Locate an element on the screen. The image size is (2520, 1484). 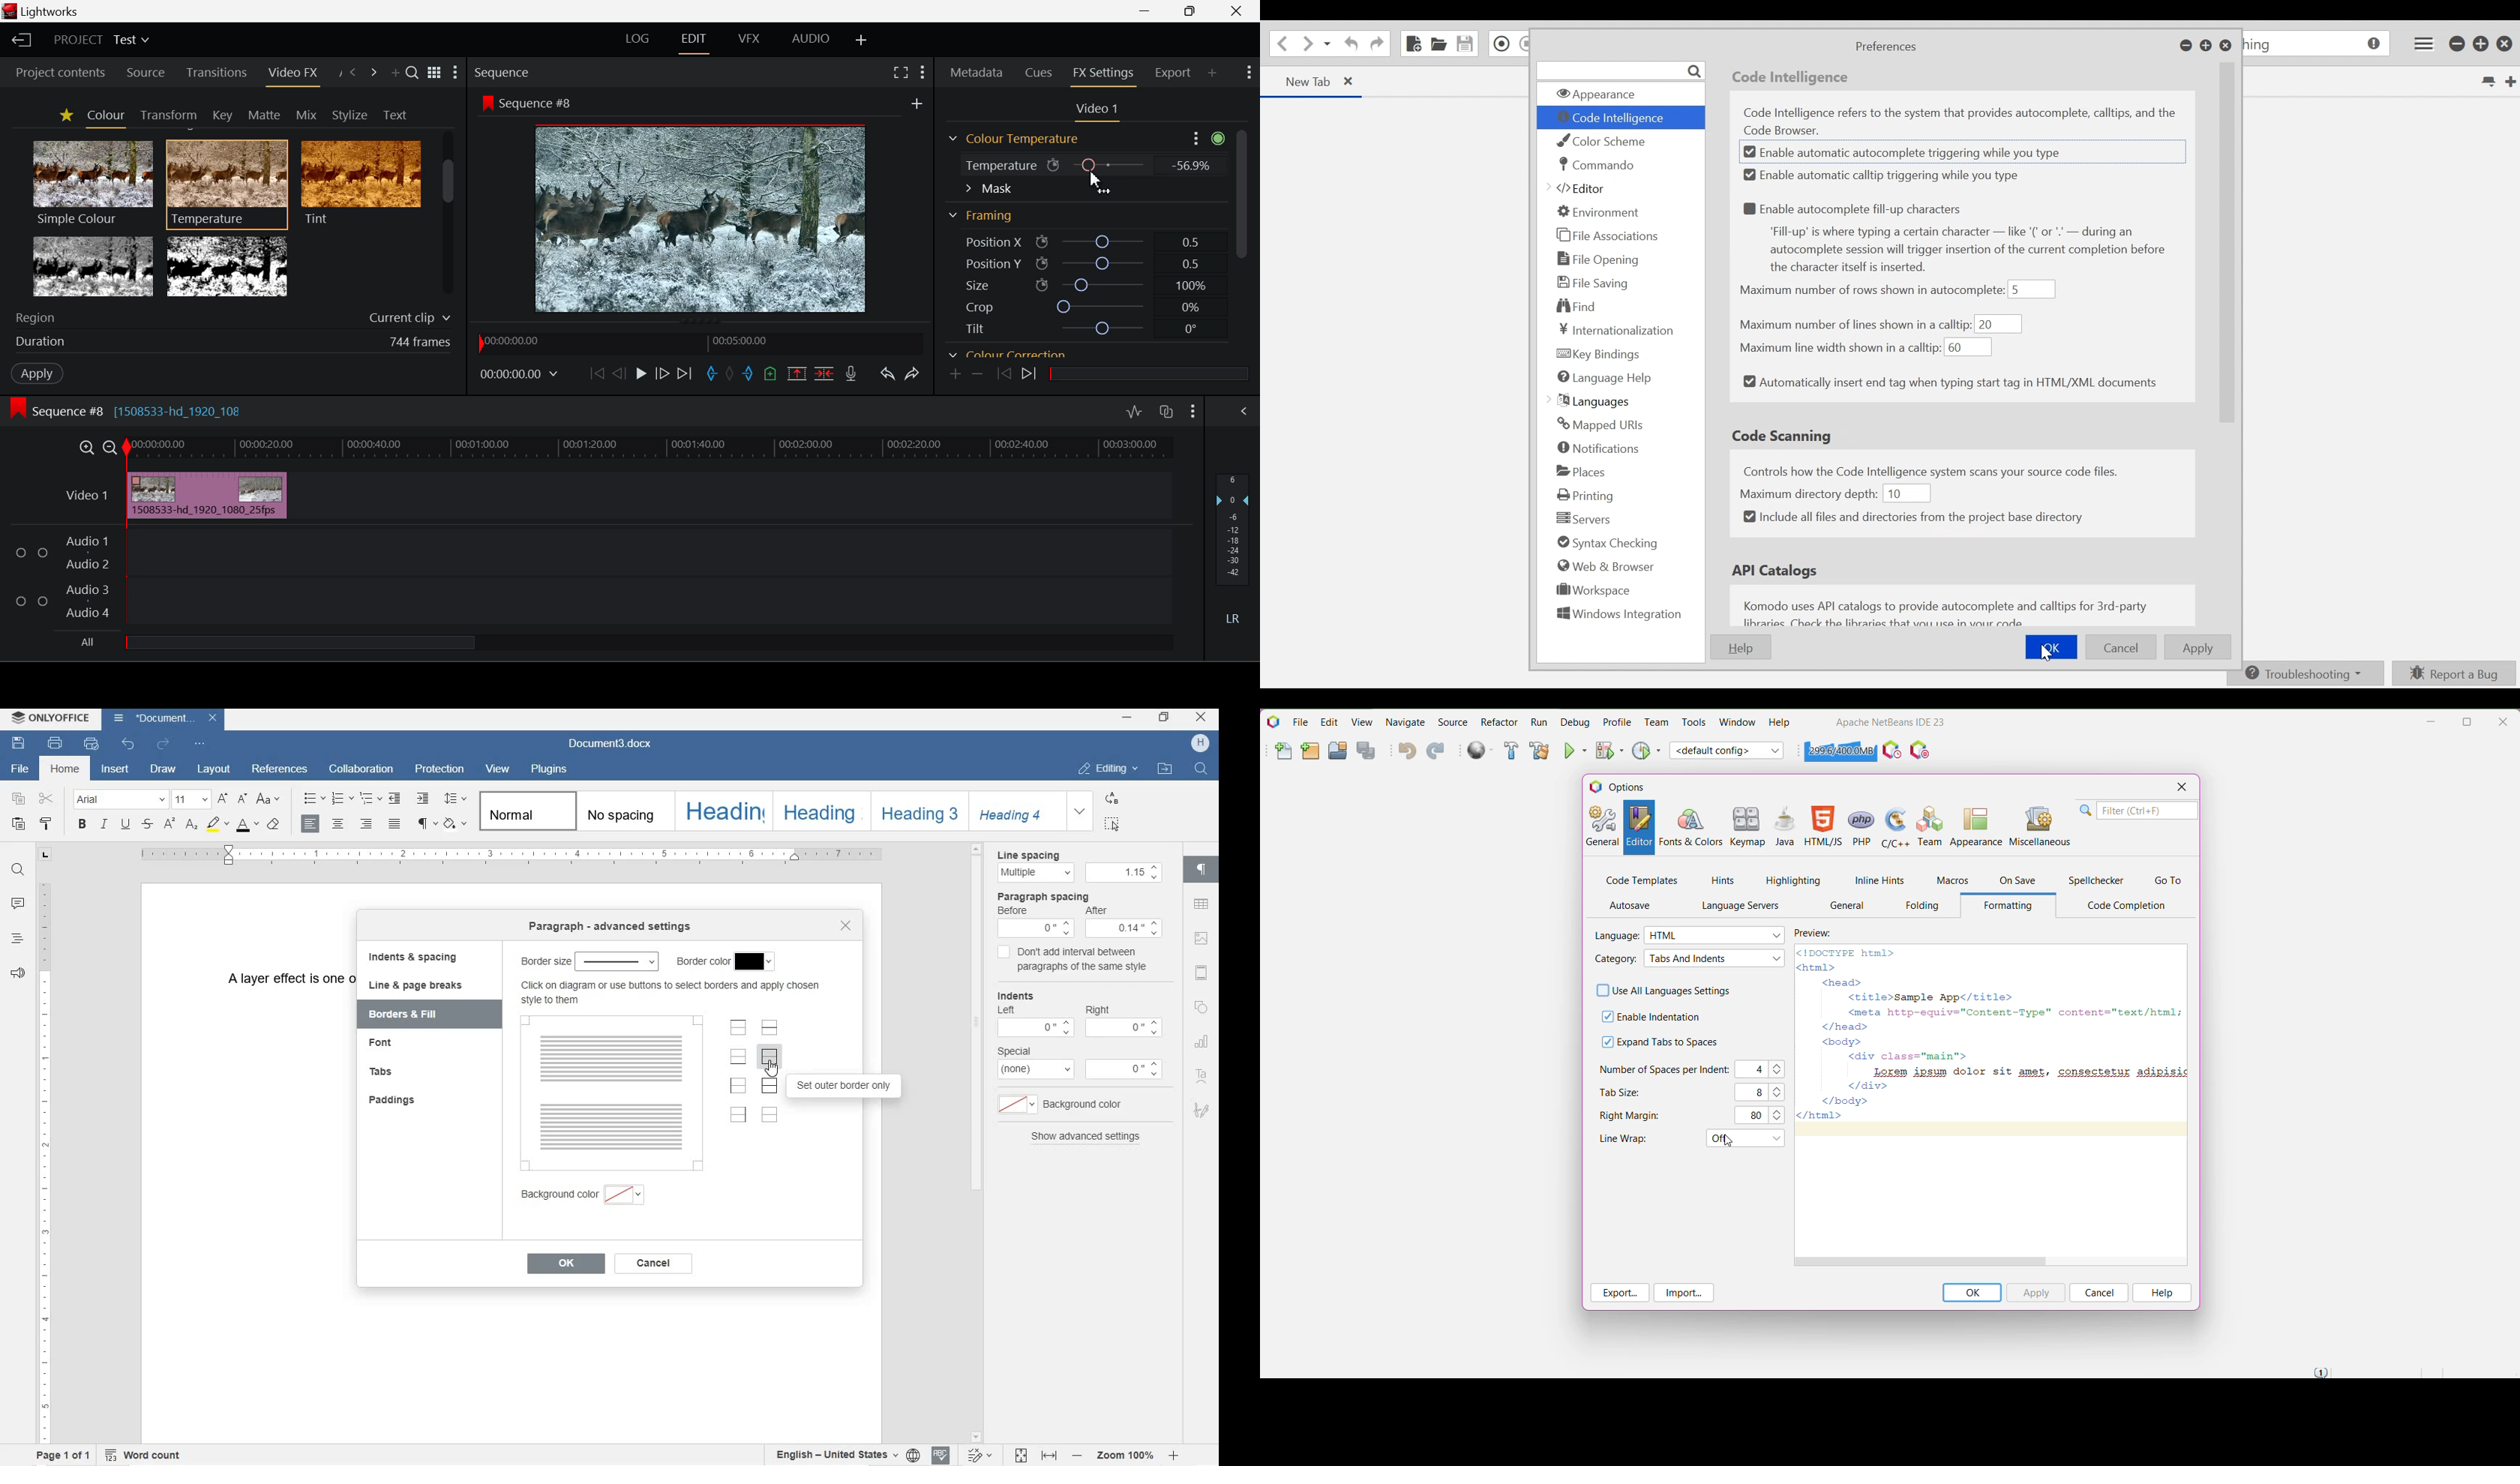
MINIMIZE is located at coordinates (1126, 718).